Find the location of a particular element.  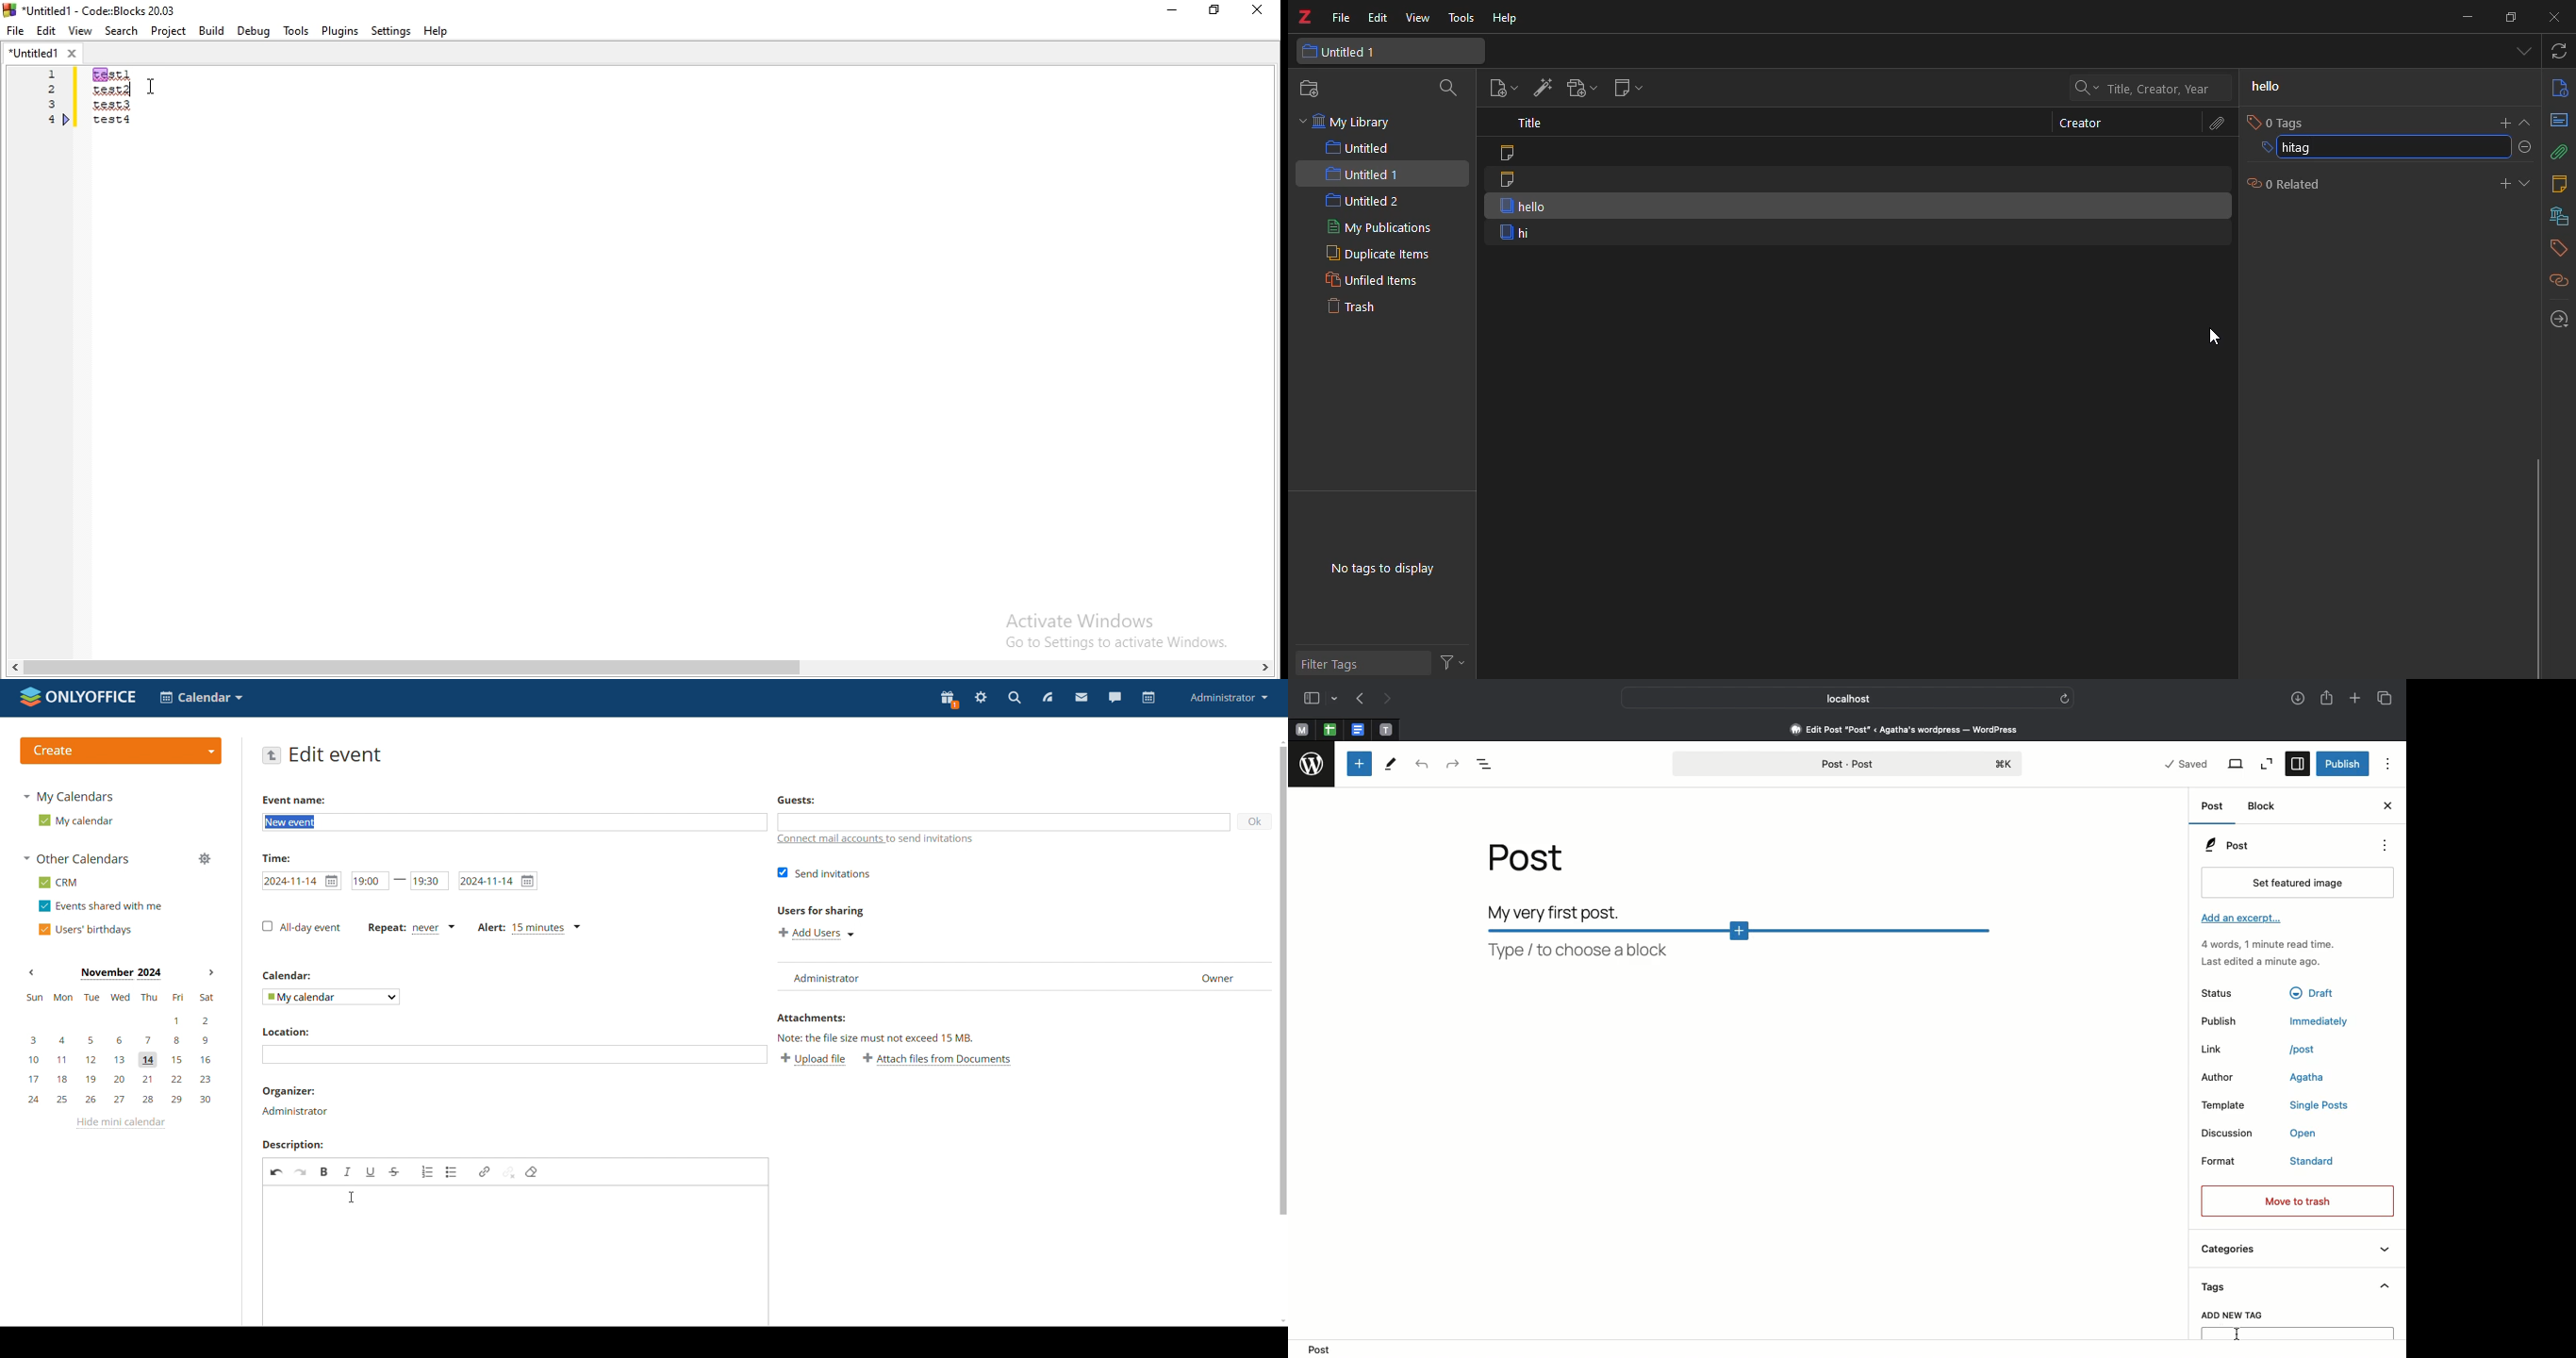

maximize is located at coordinates (2513, 16).